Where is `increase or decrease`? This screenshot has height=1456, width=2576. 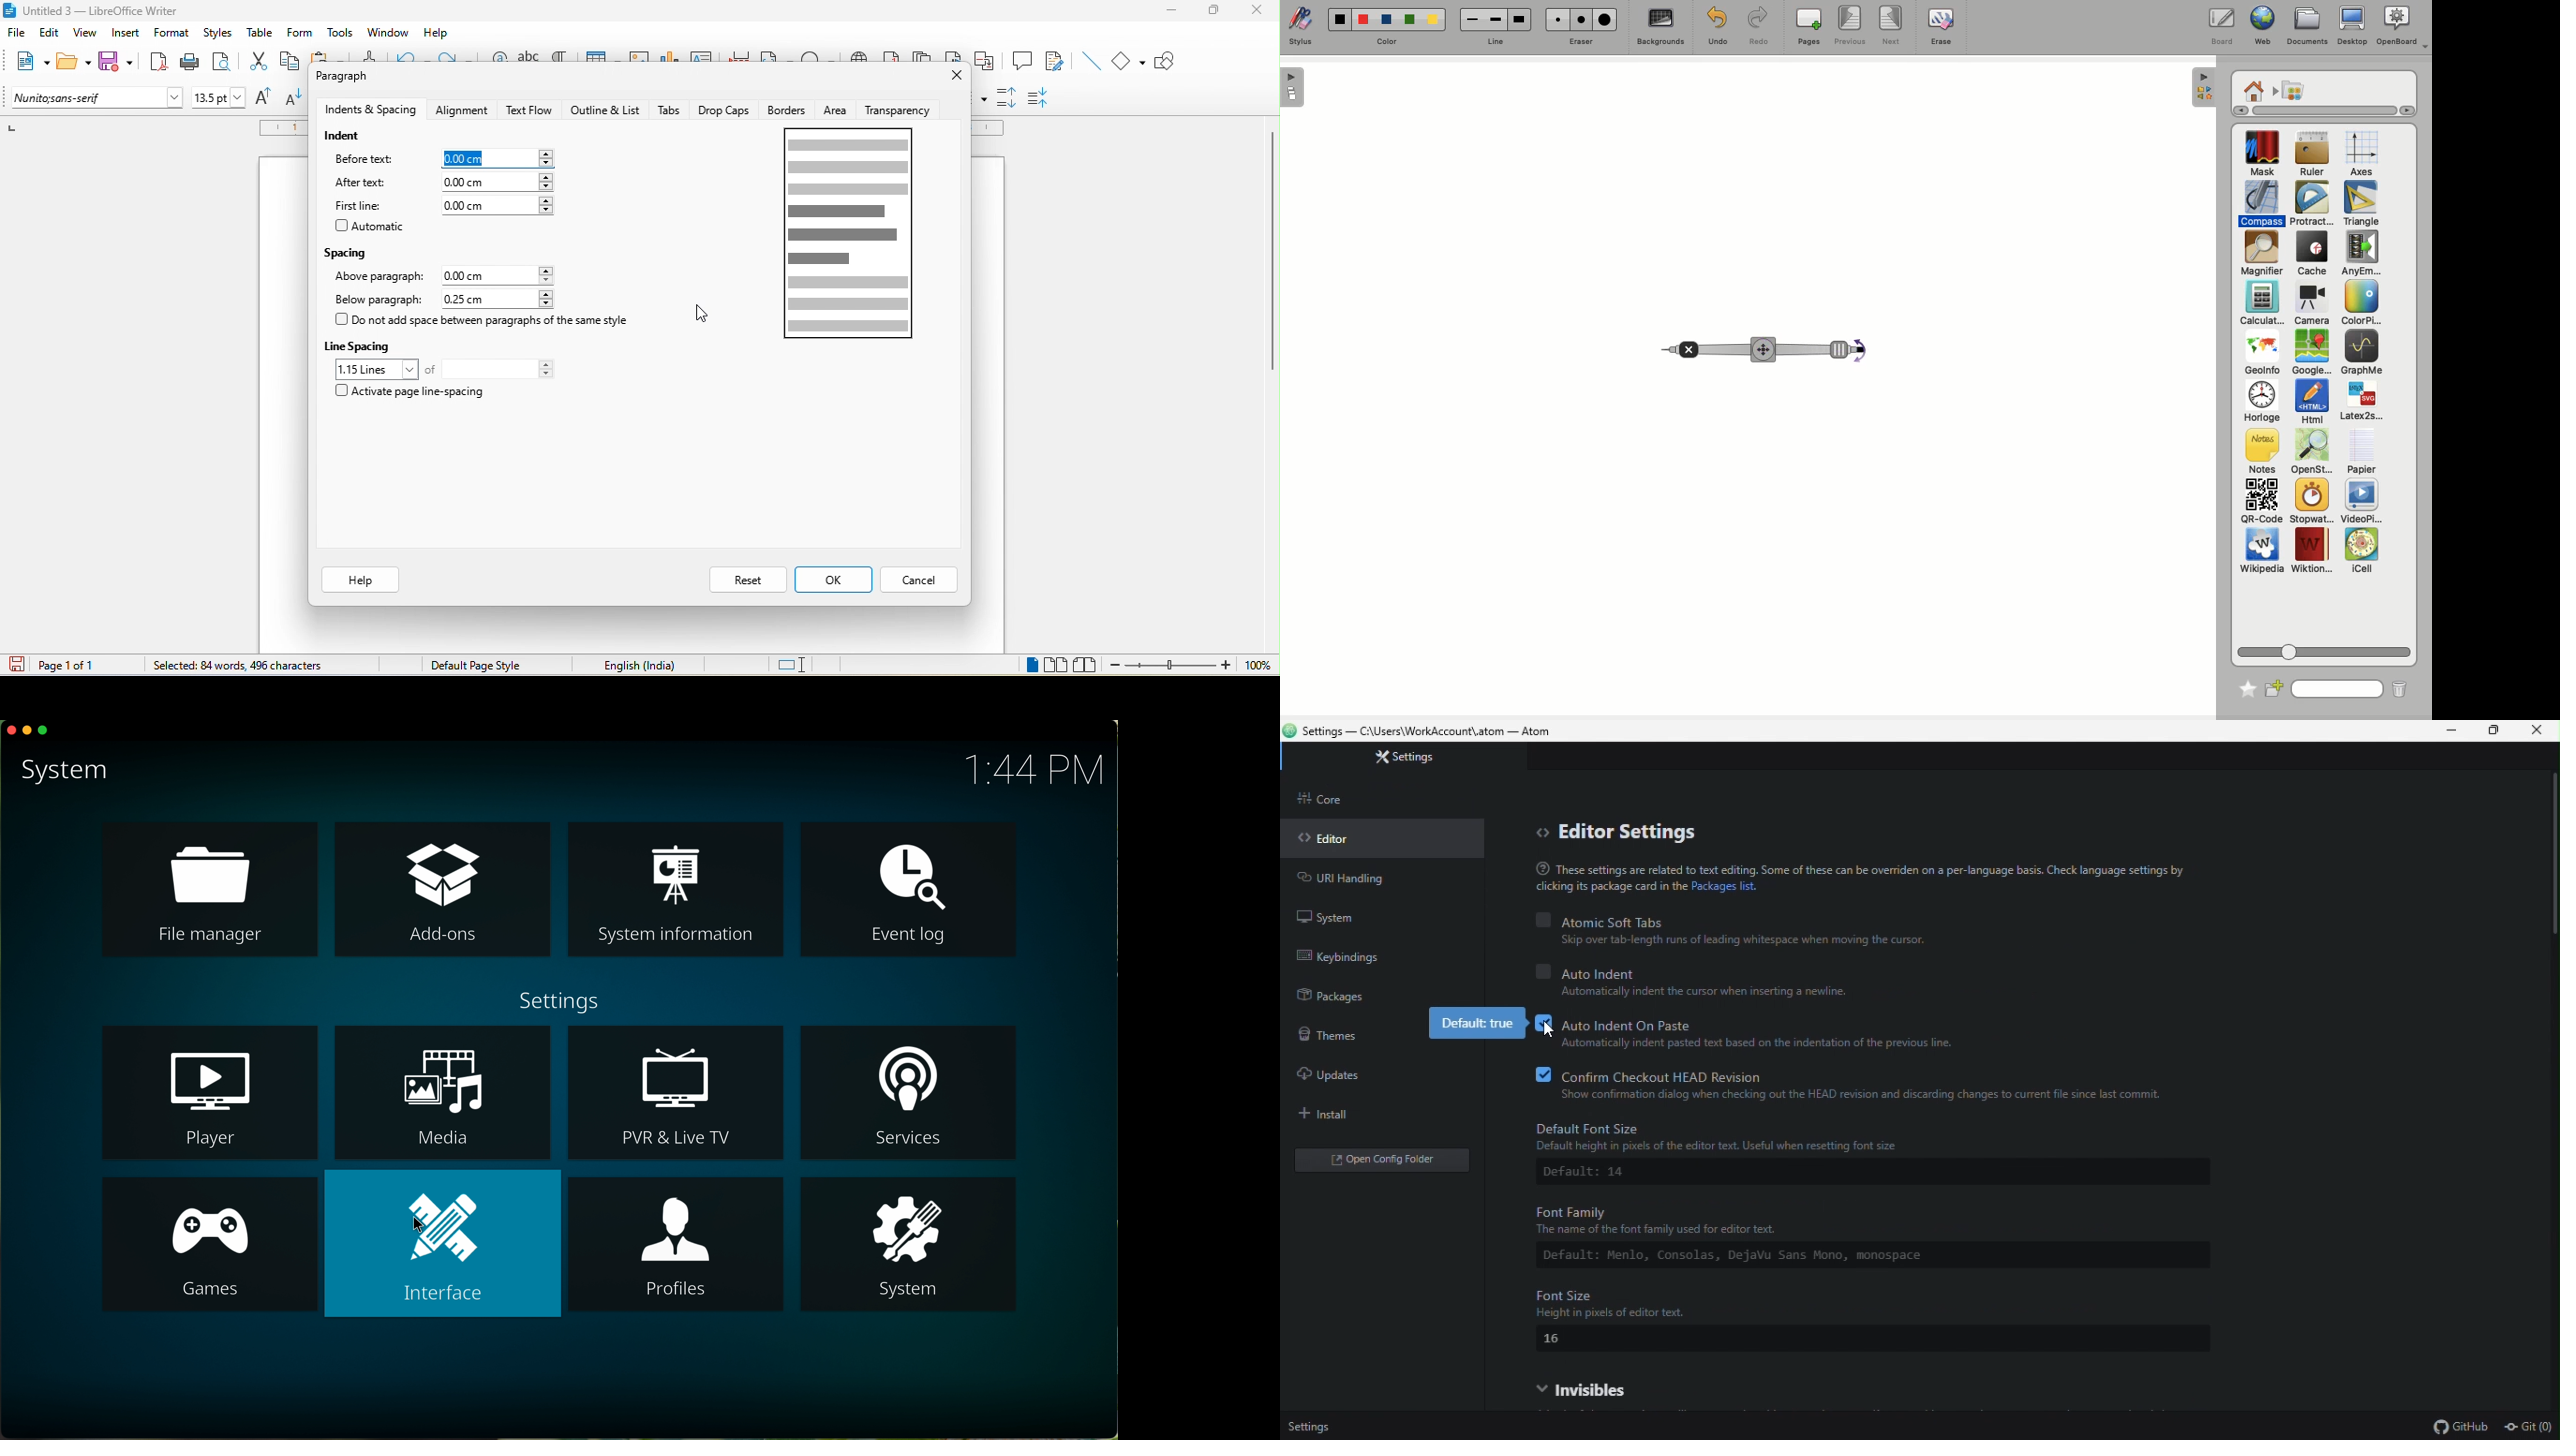
increase or decrease is located at coordinates (545, 299).